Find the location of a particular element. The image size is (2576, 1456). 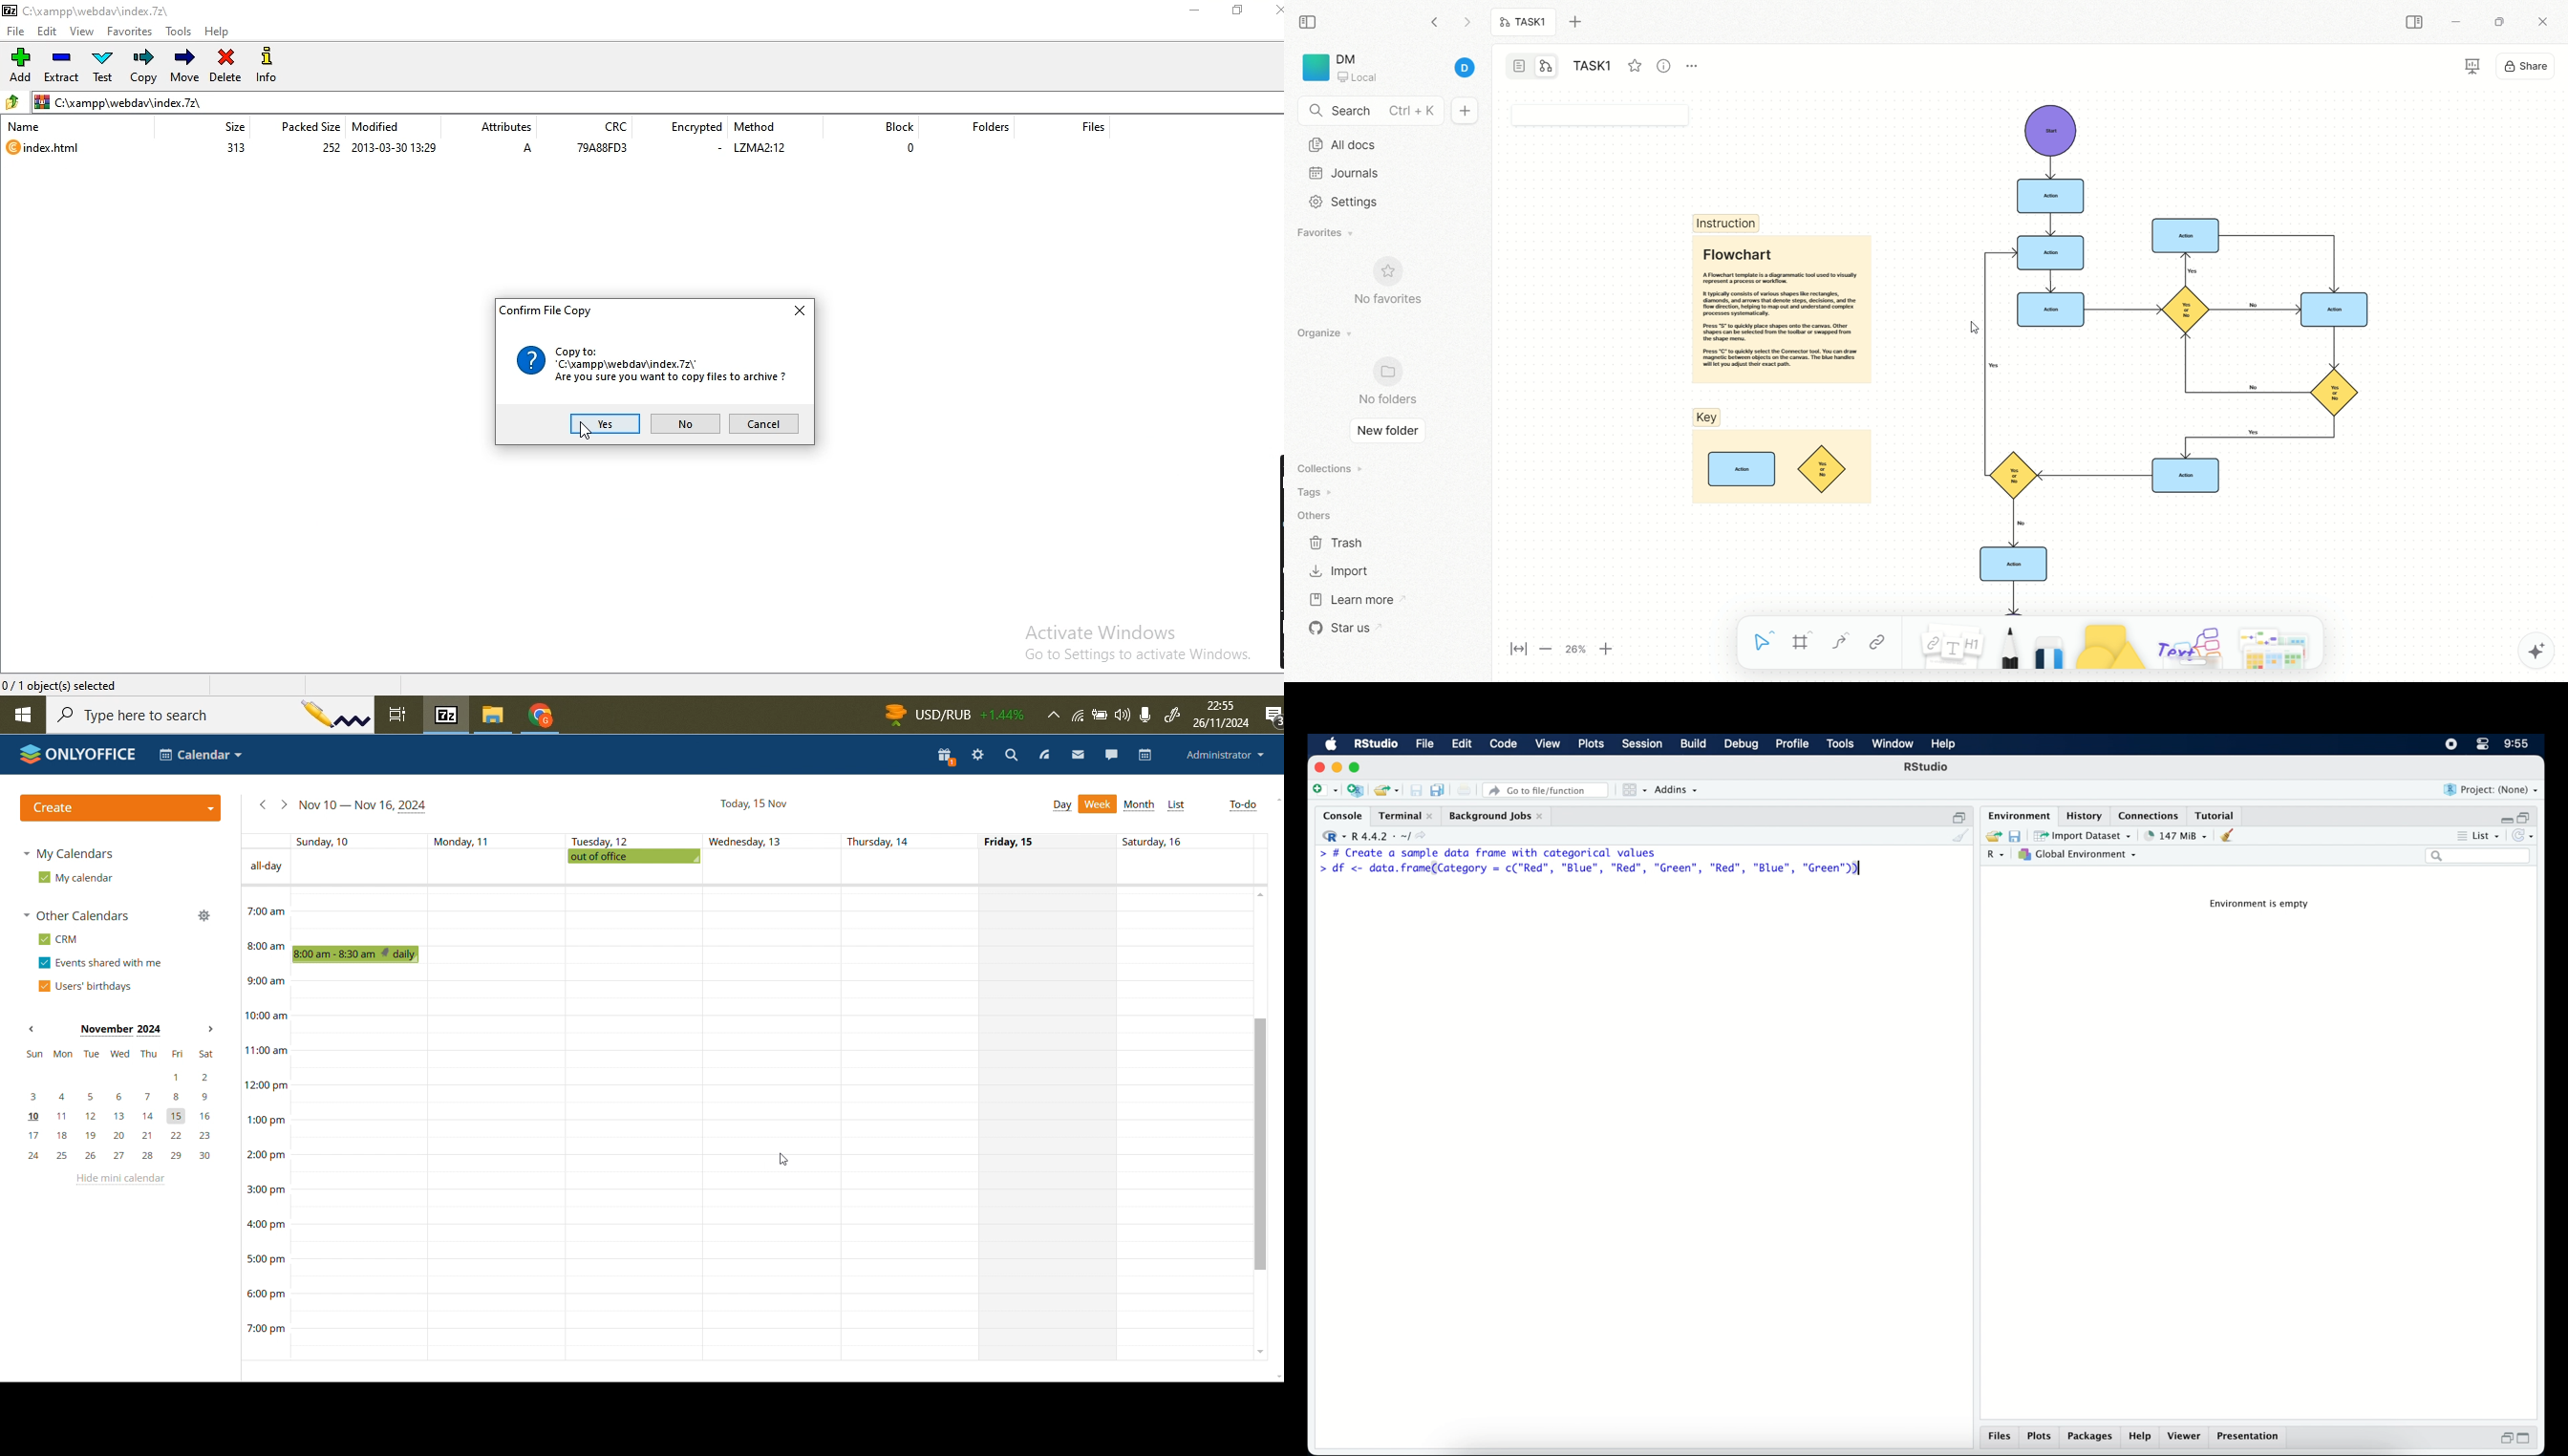

import dataset is located at coordinates (2084, 835).